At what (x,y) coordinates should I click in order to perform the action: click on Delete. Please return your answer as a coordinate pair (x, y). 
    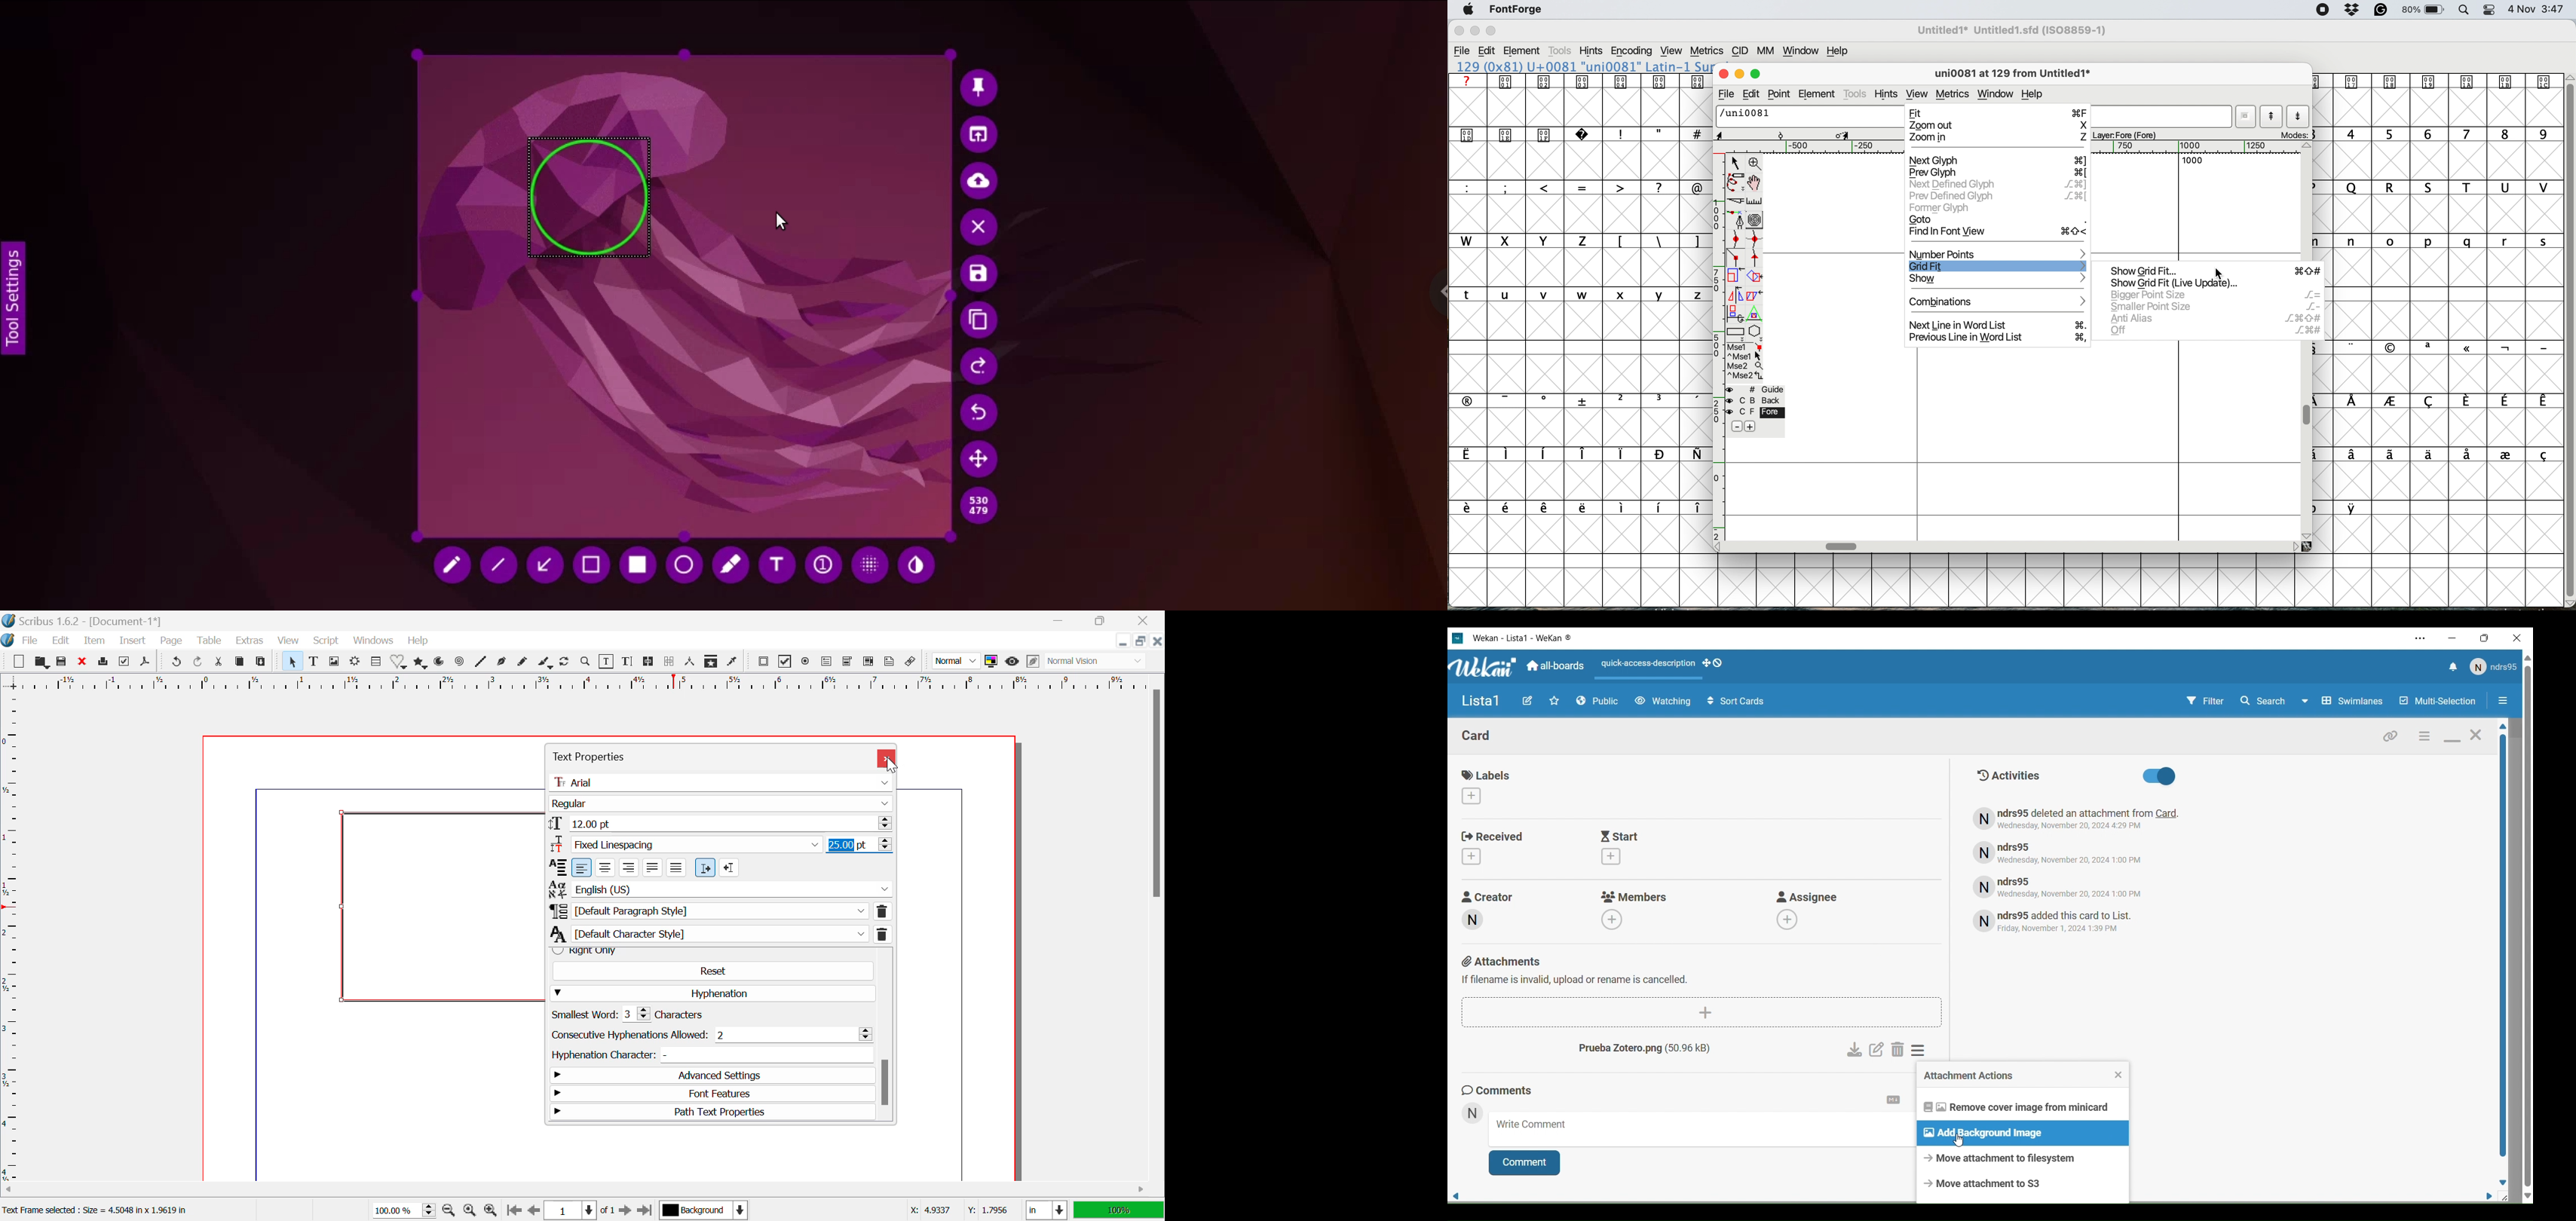
    Looking at the image, I should click on (1898, 1050).